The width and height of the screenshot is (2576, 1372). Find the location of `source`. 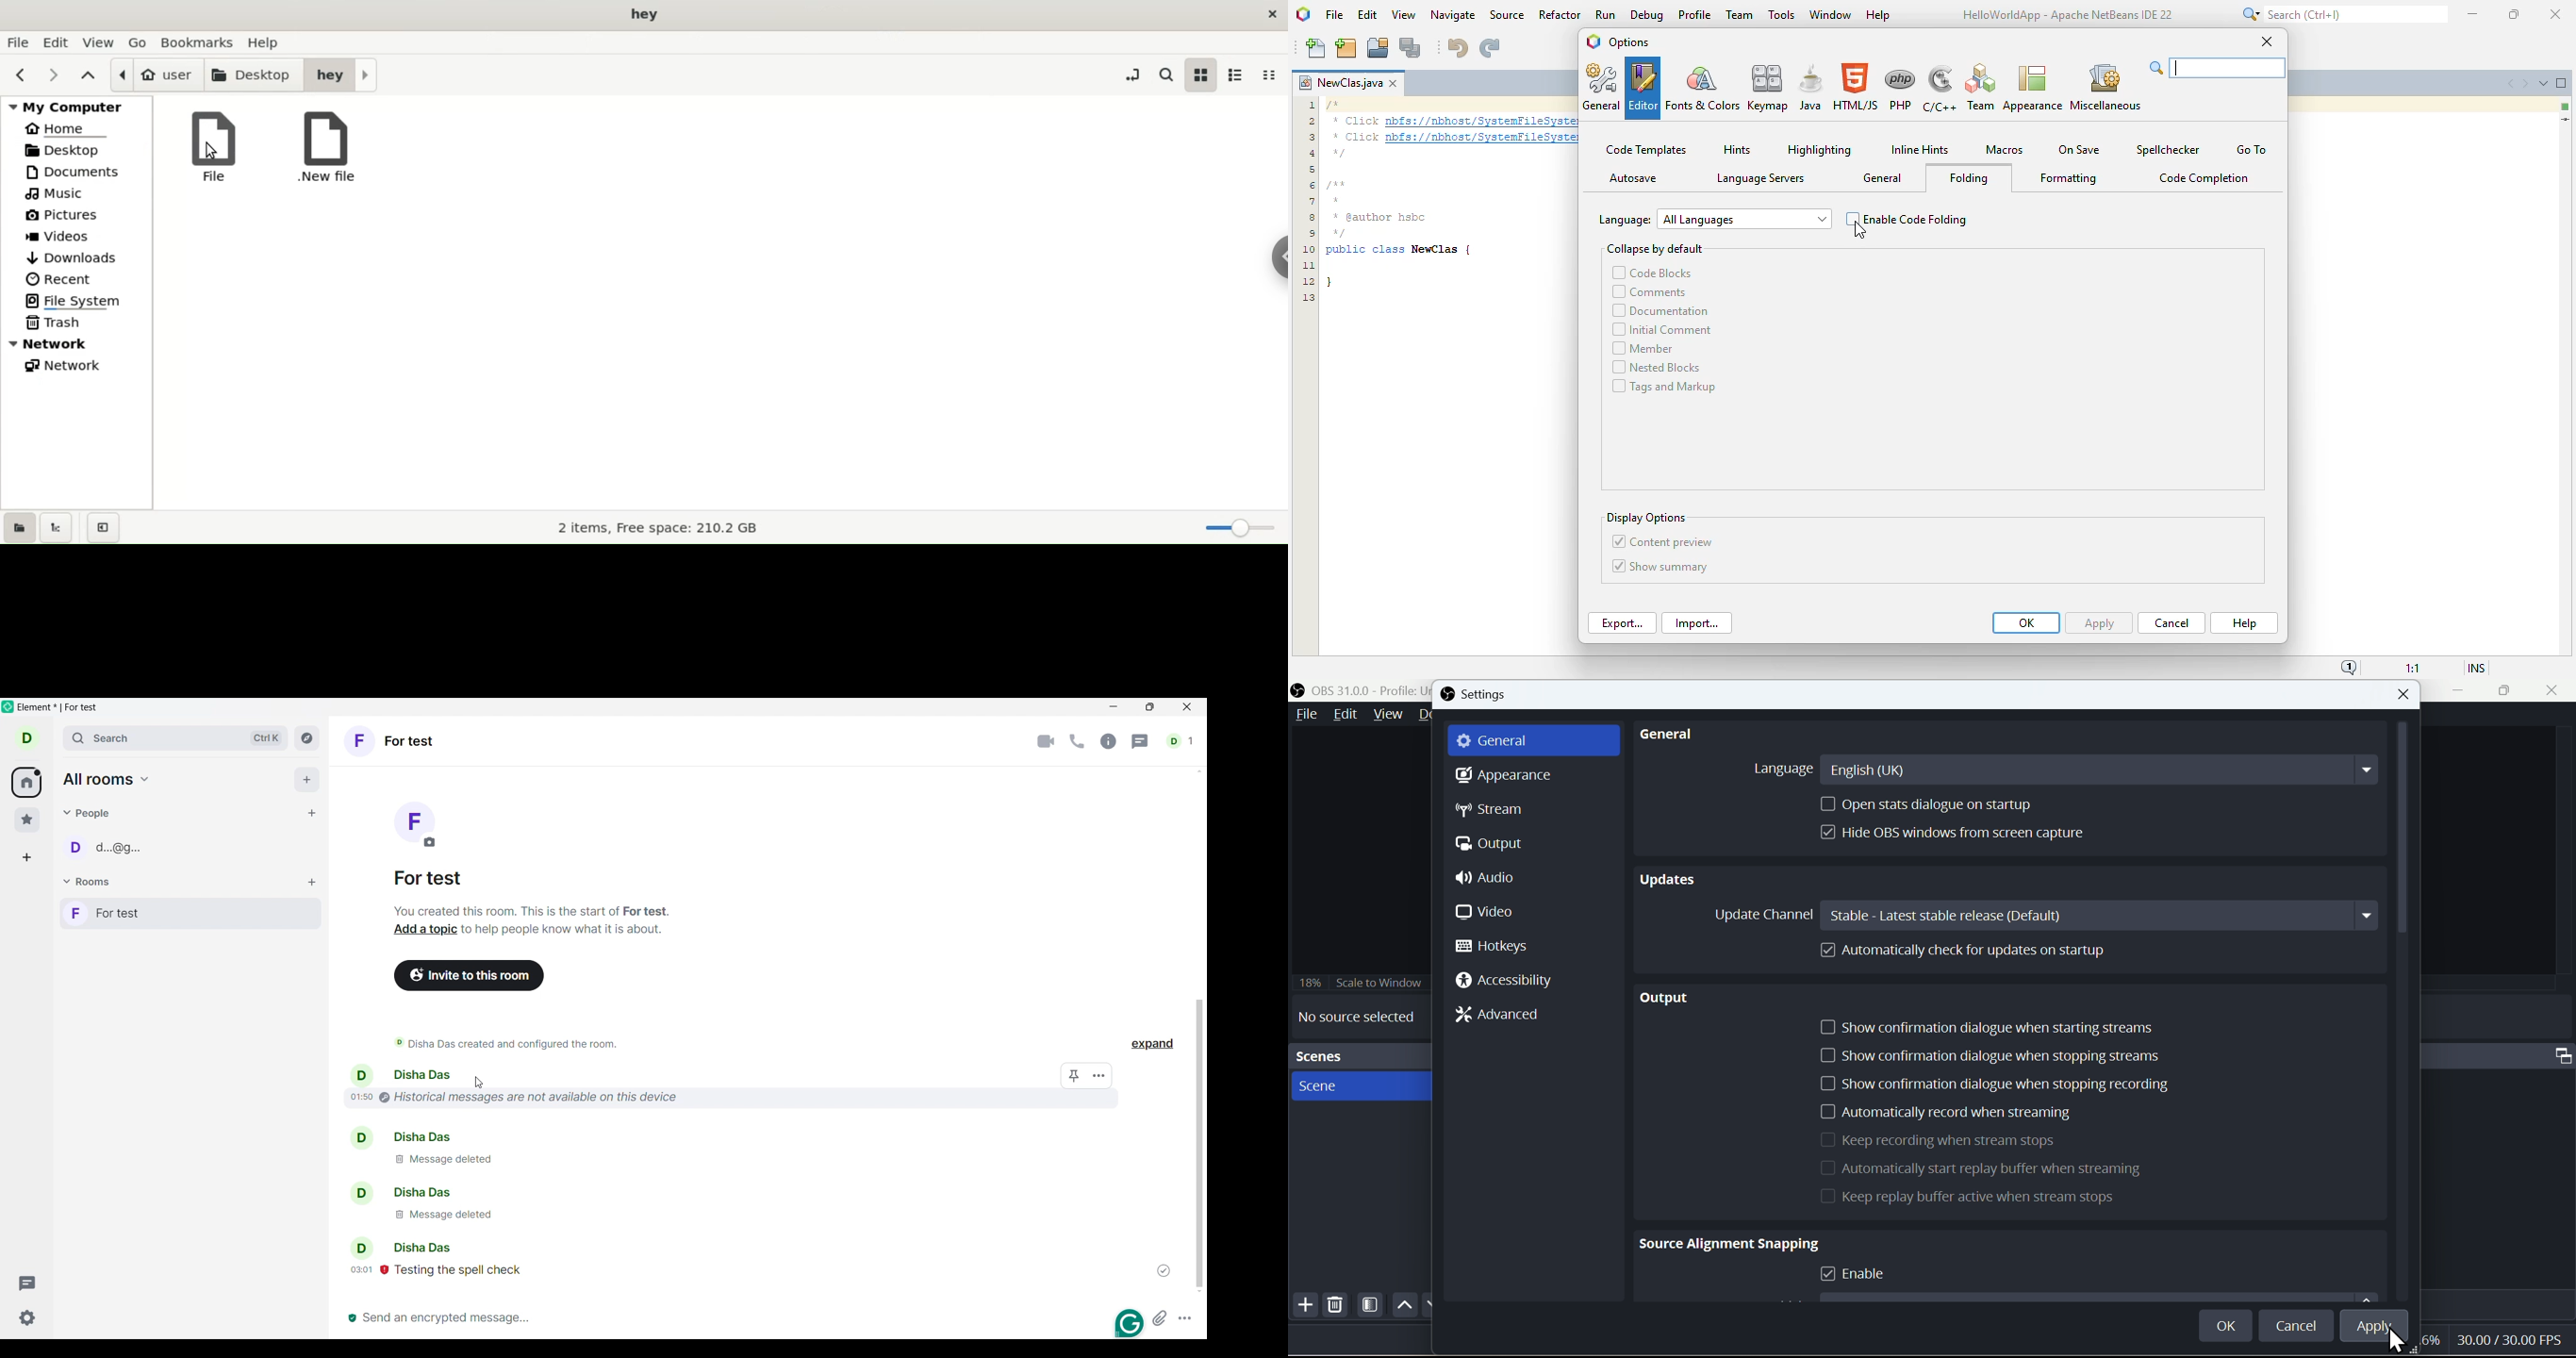

source is located at coordinates (1508, 15).